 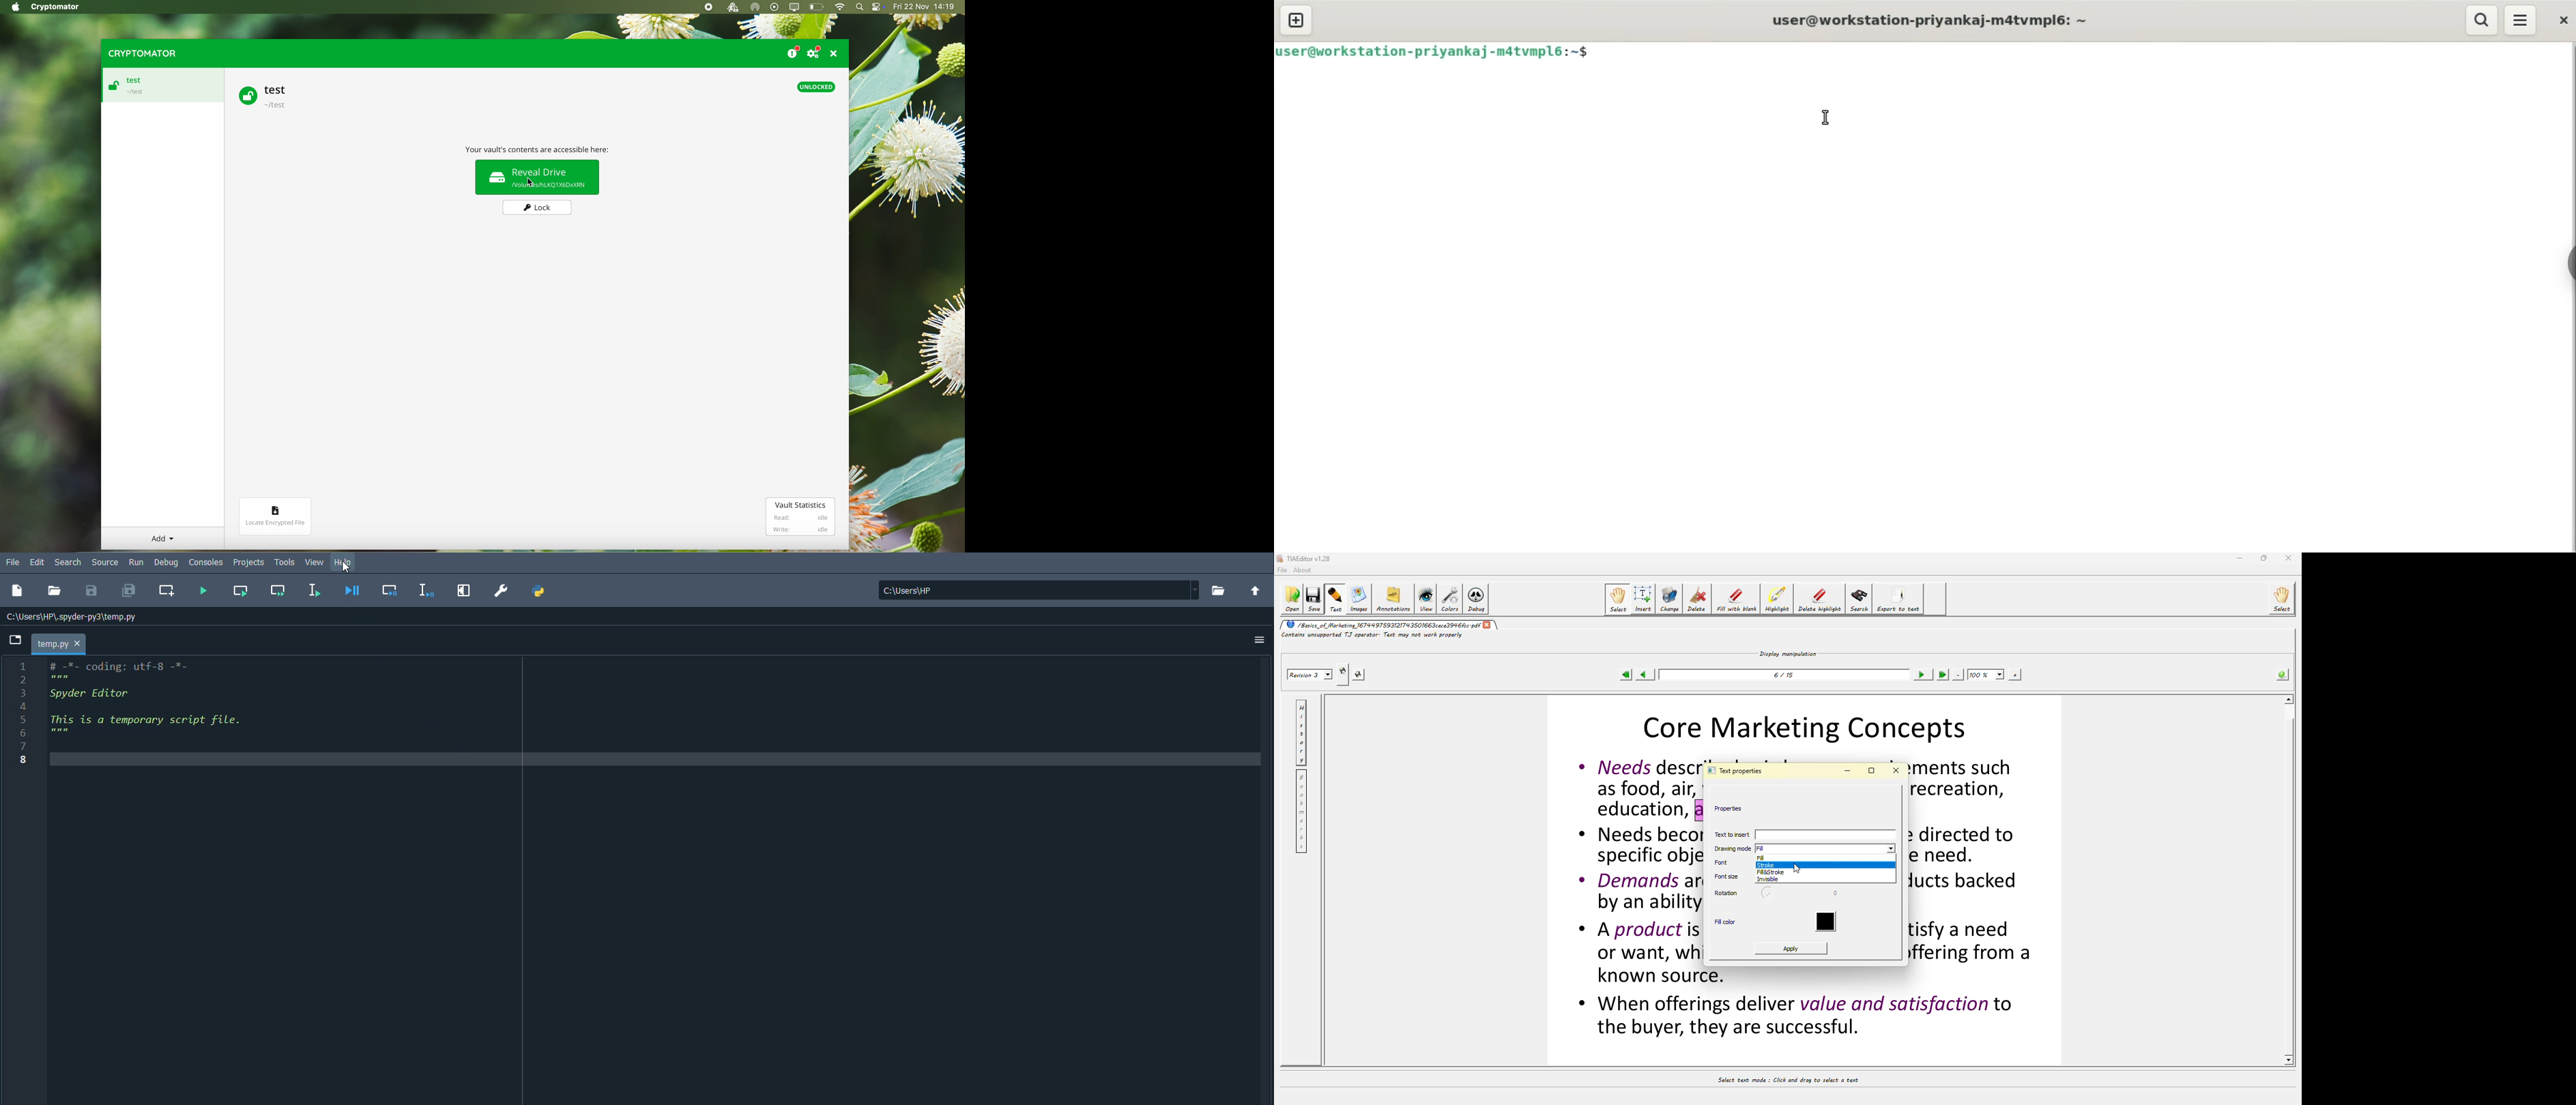 What do you see at coordinates (2560, 20) in the screenshot?
I see `close` at bounding box center [2560, 20].